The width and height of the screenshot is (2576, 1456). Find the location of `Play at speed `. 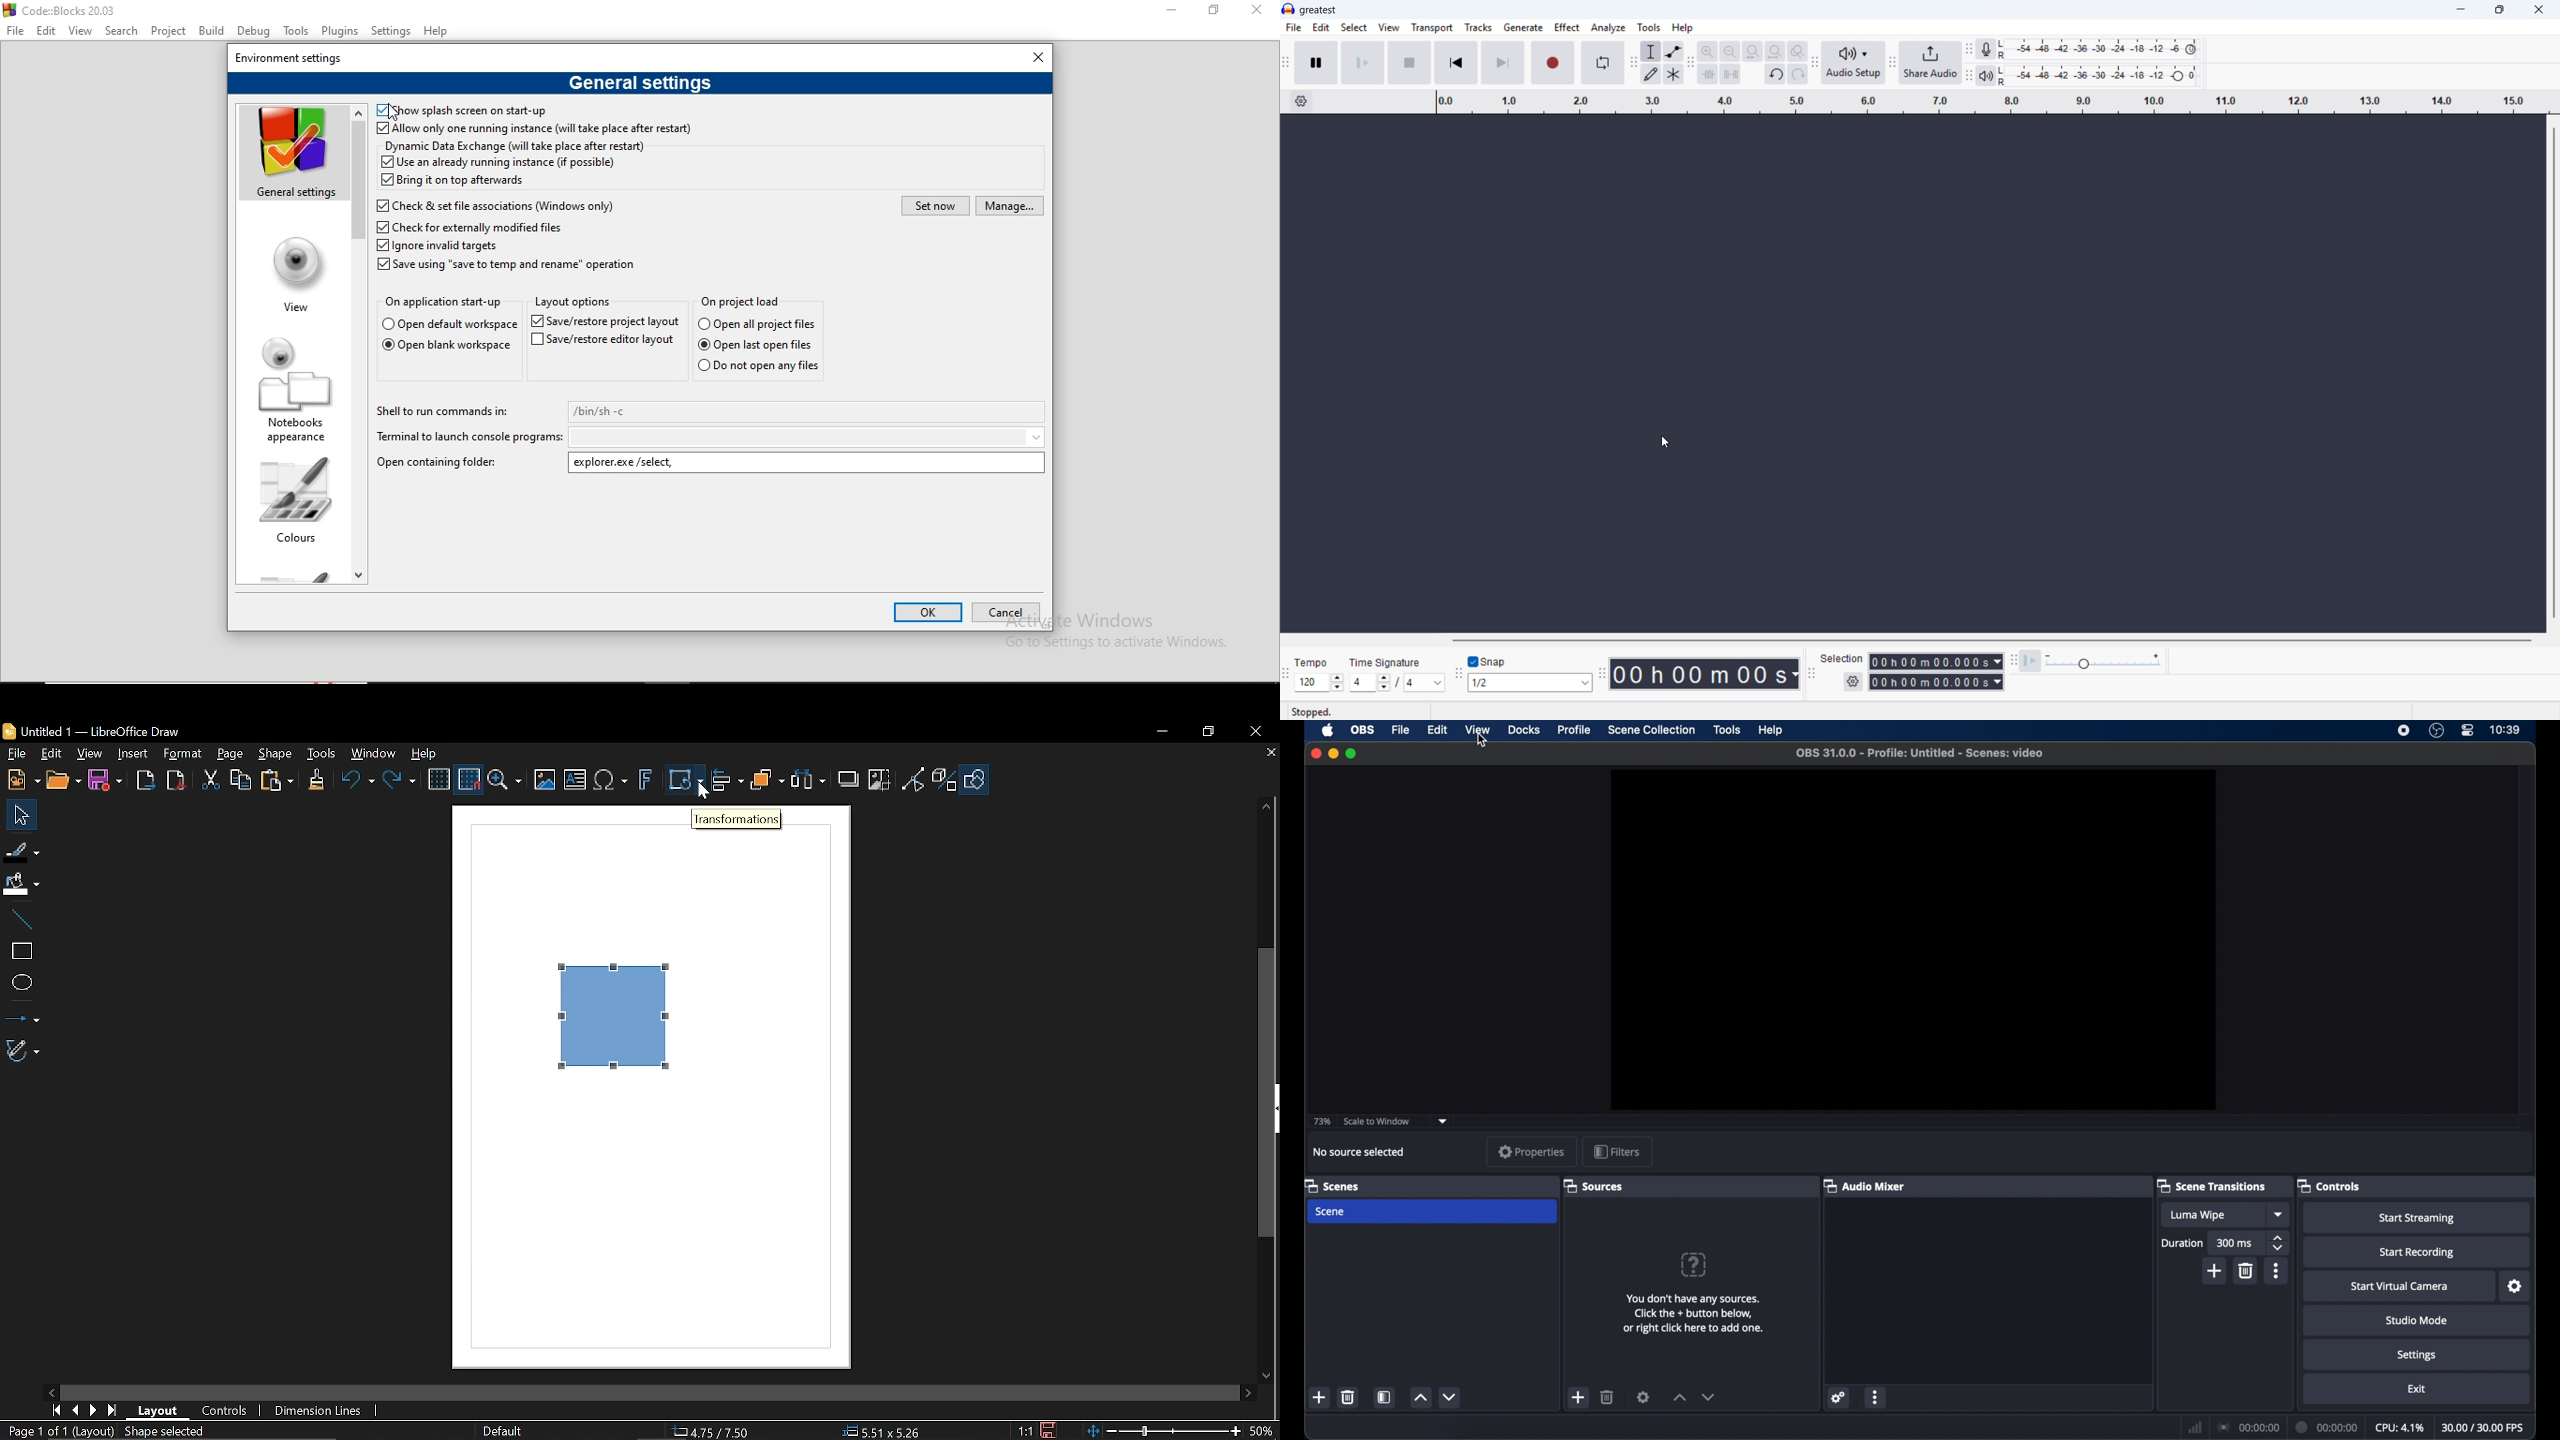

Play at speed  is located at coordinates (2030, 661).